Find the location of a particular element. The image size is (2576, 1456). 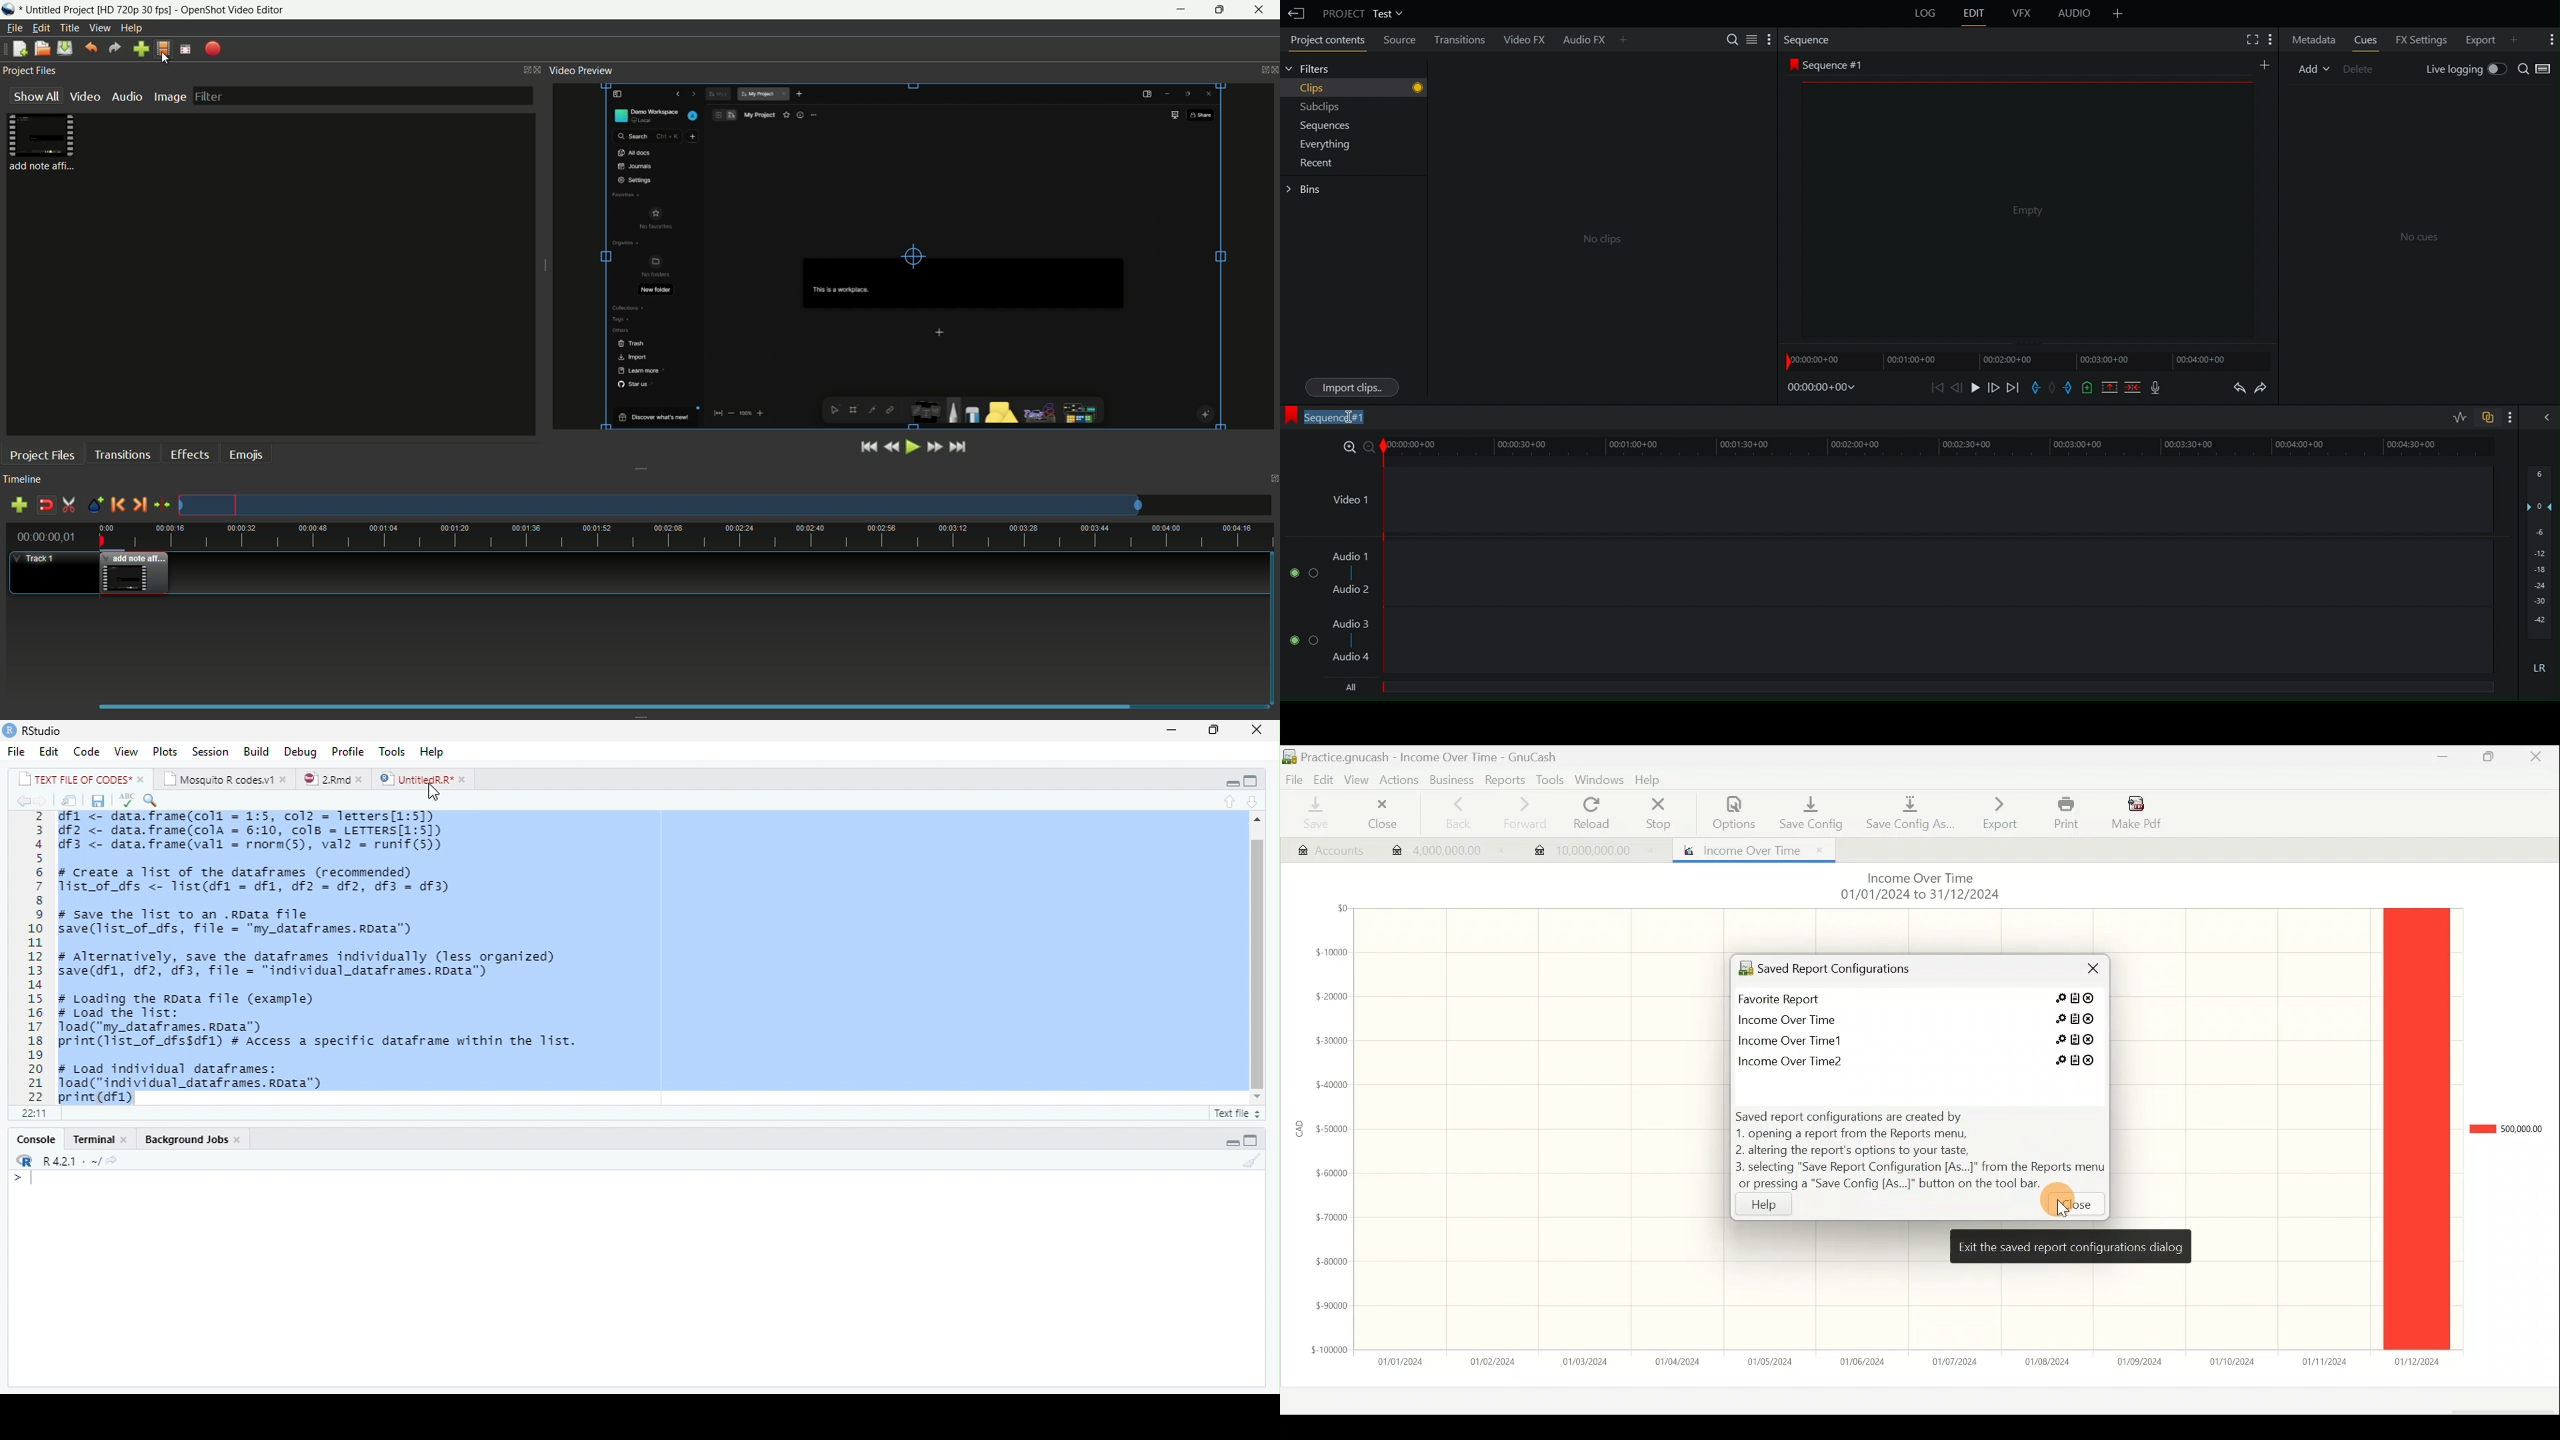

VFX is located at coordinates (2024, 13).